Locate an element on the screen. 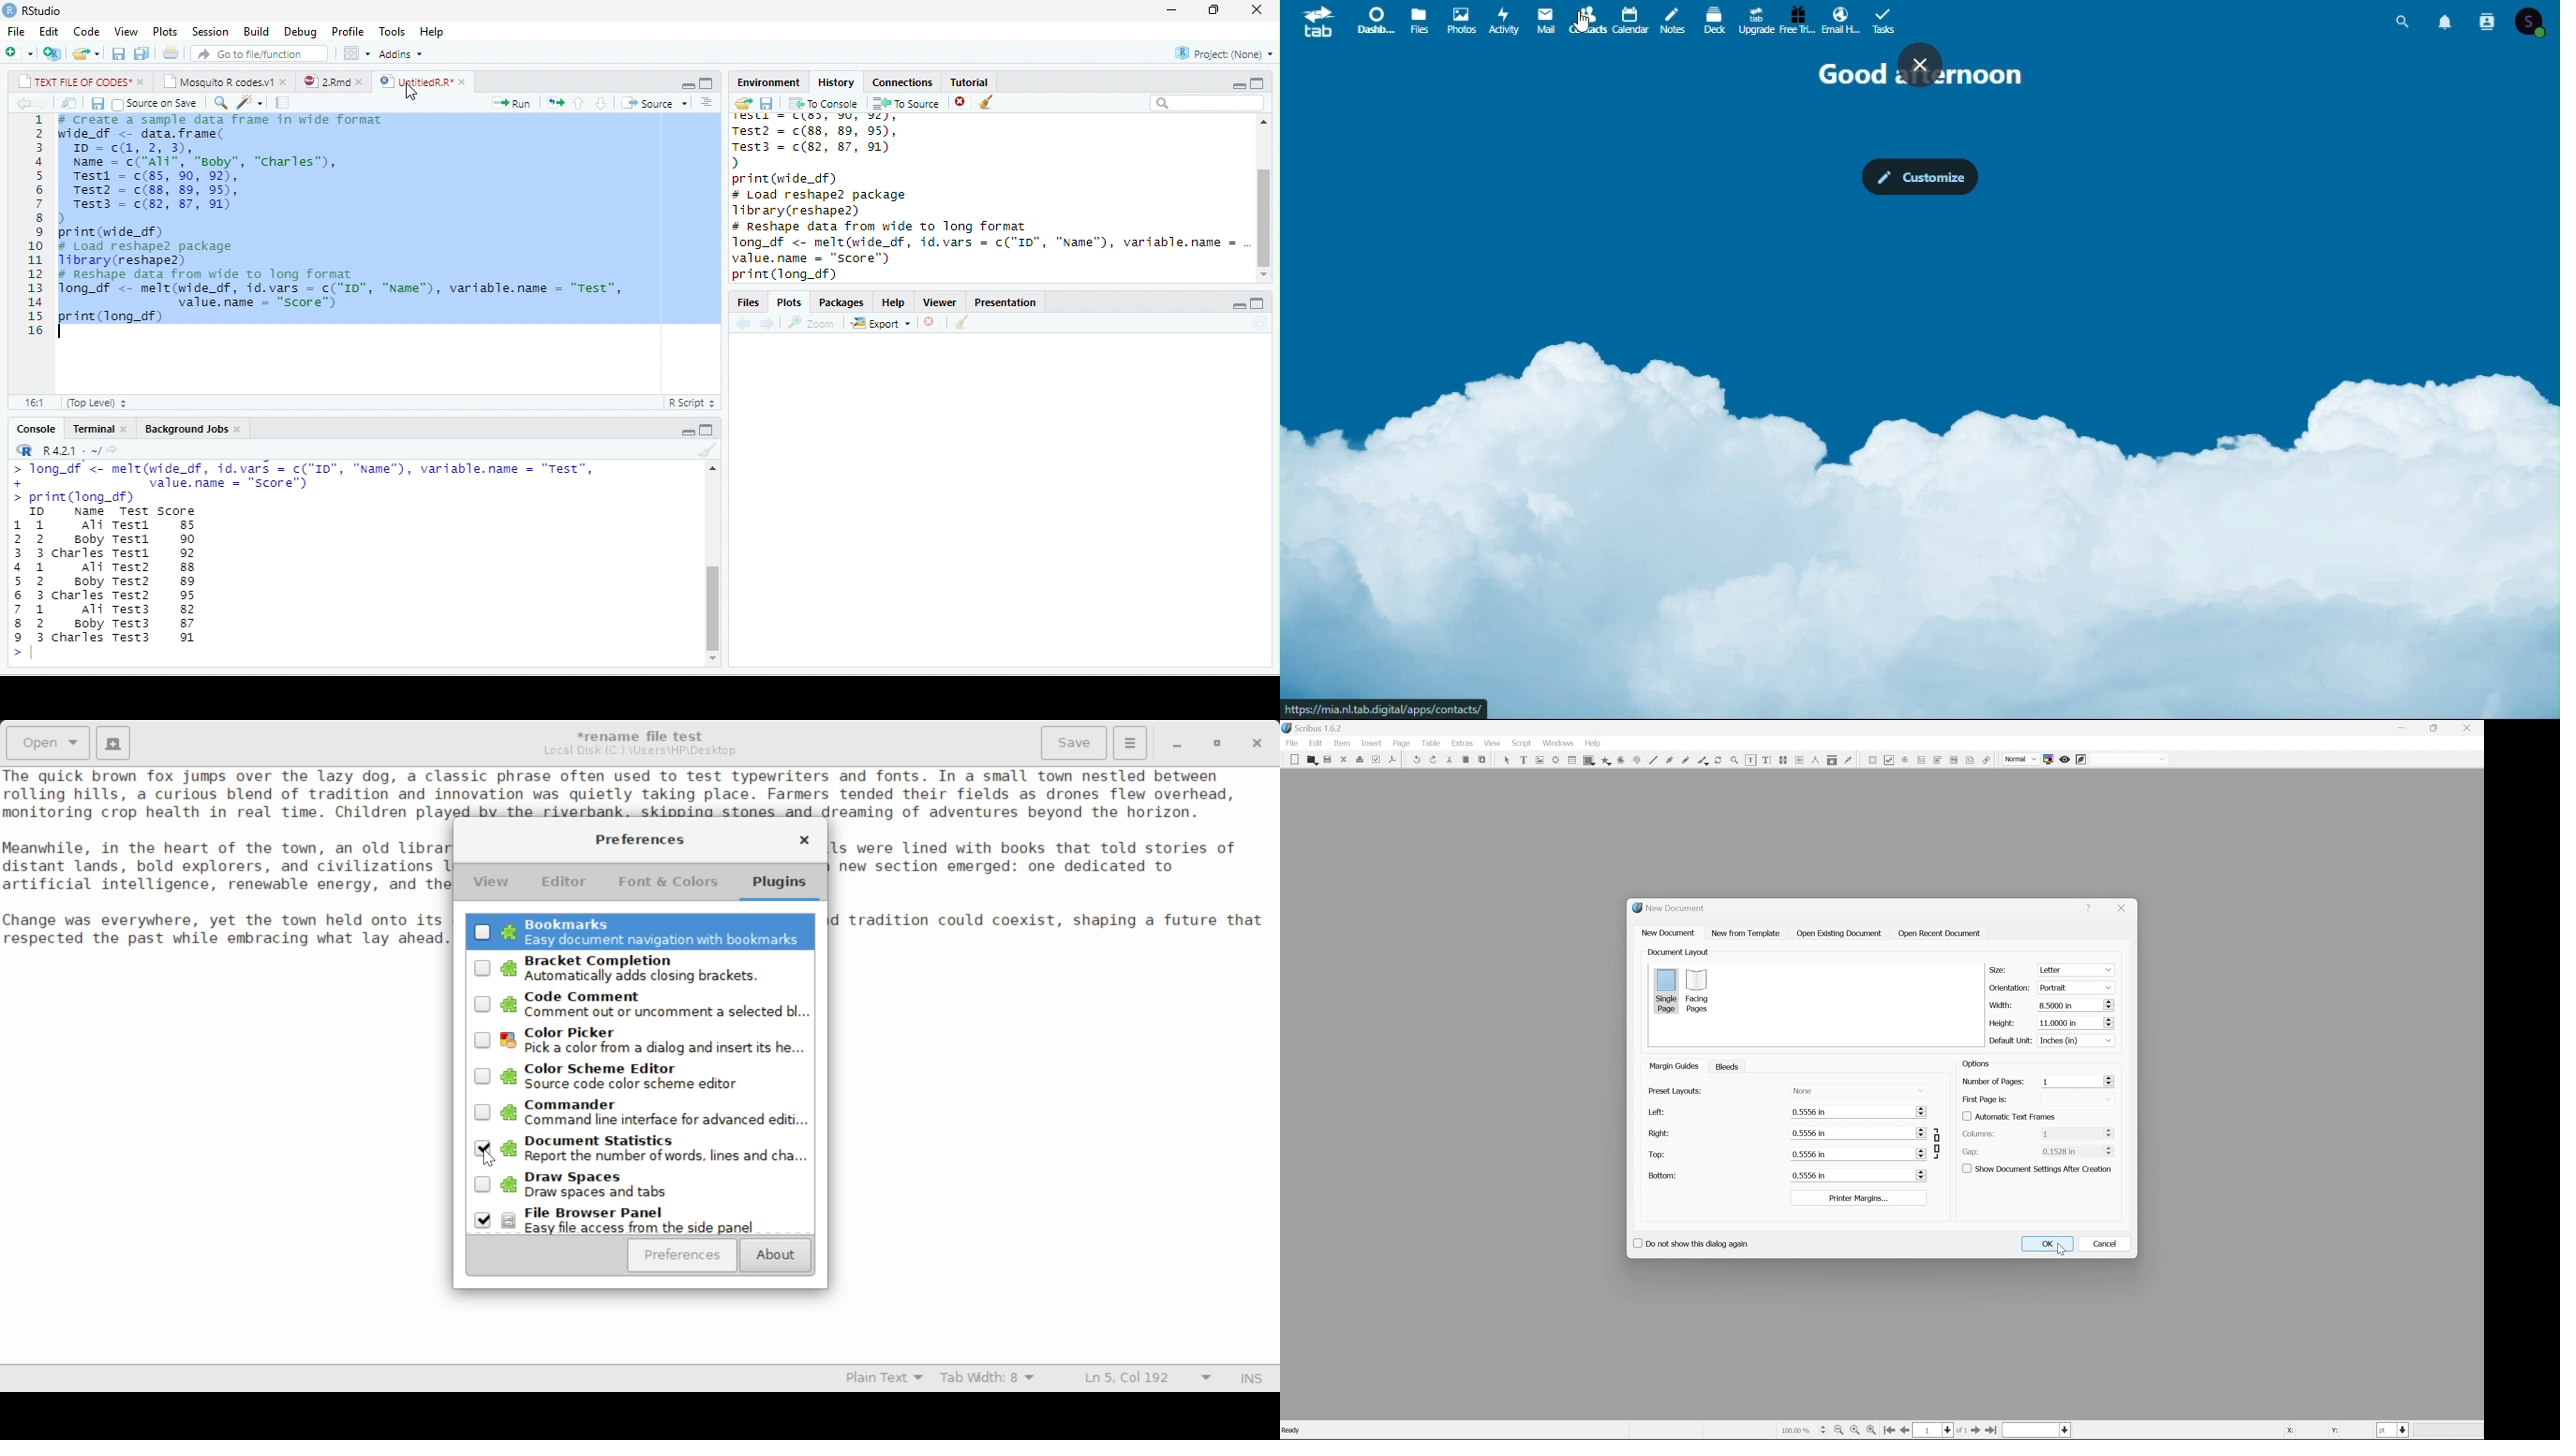  close file is located at coordinates (962, 102).